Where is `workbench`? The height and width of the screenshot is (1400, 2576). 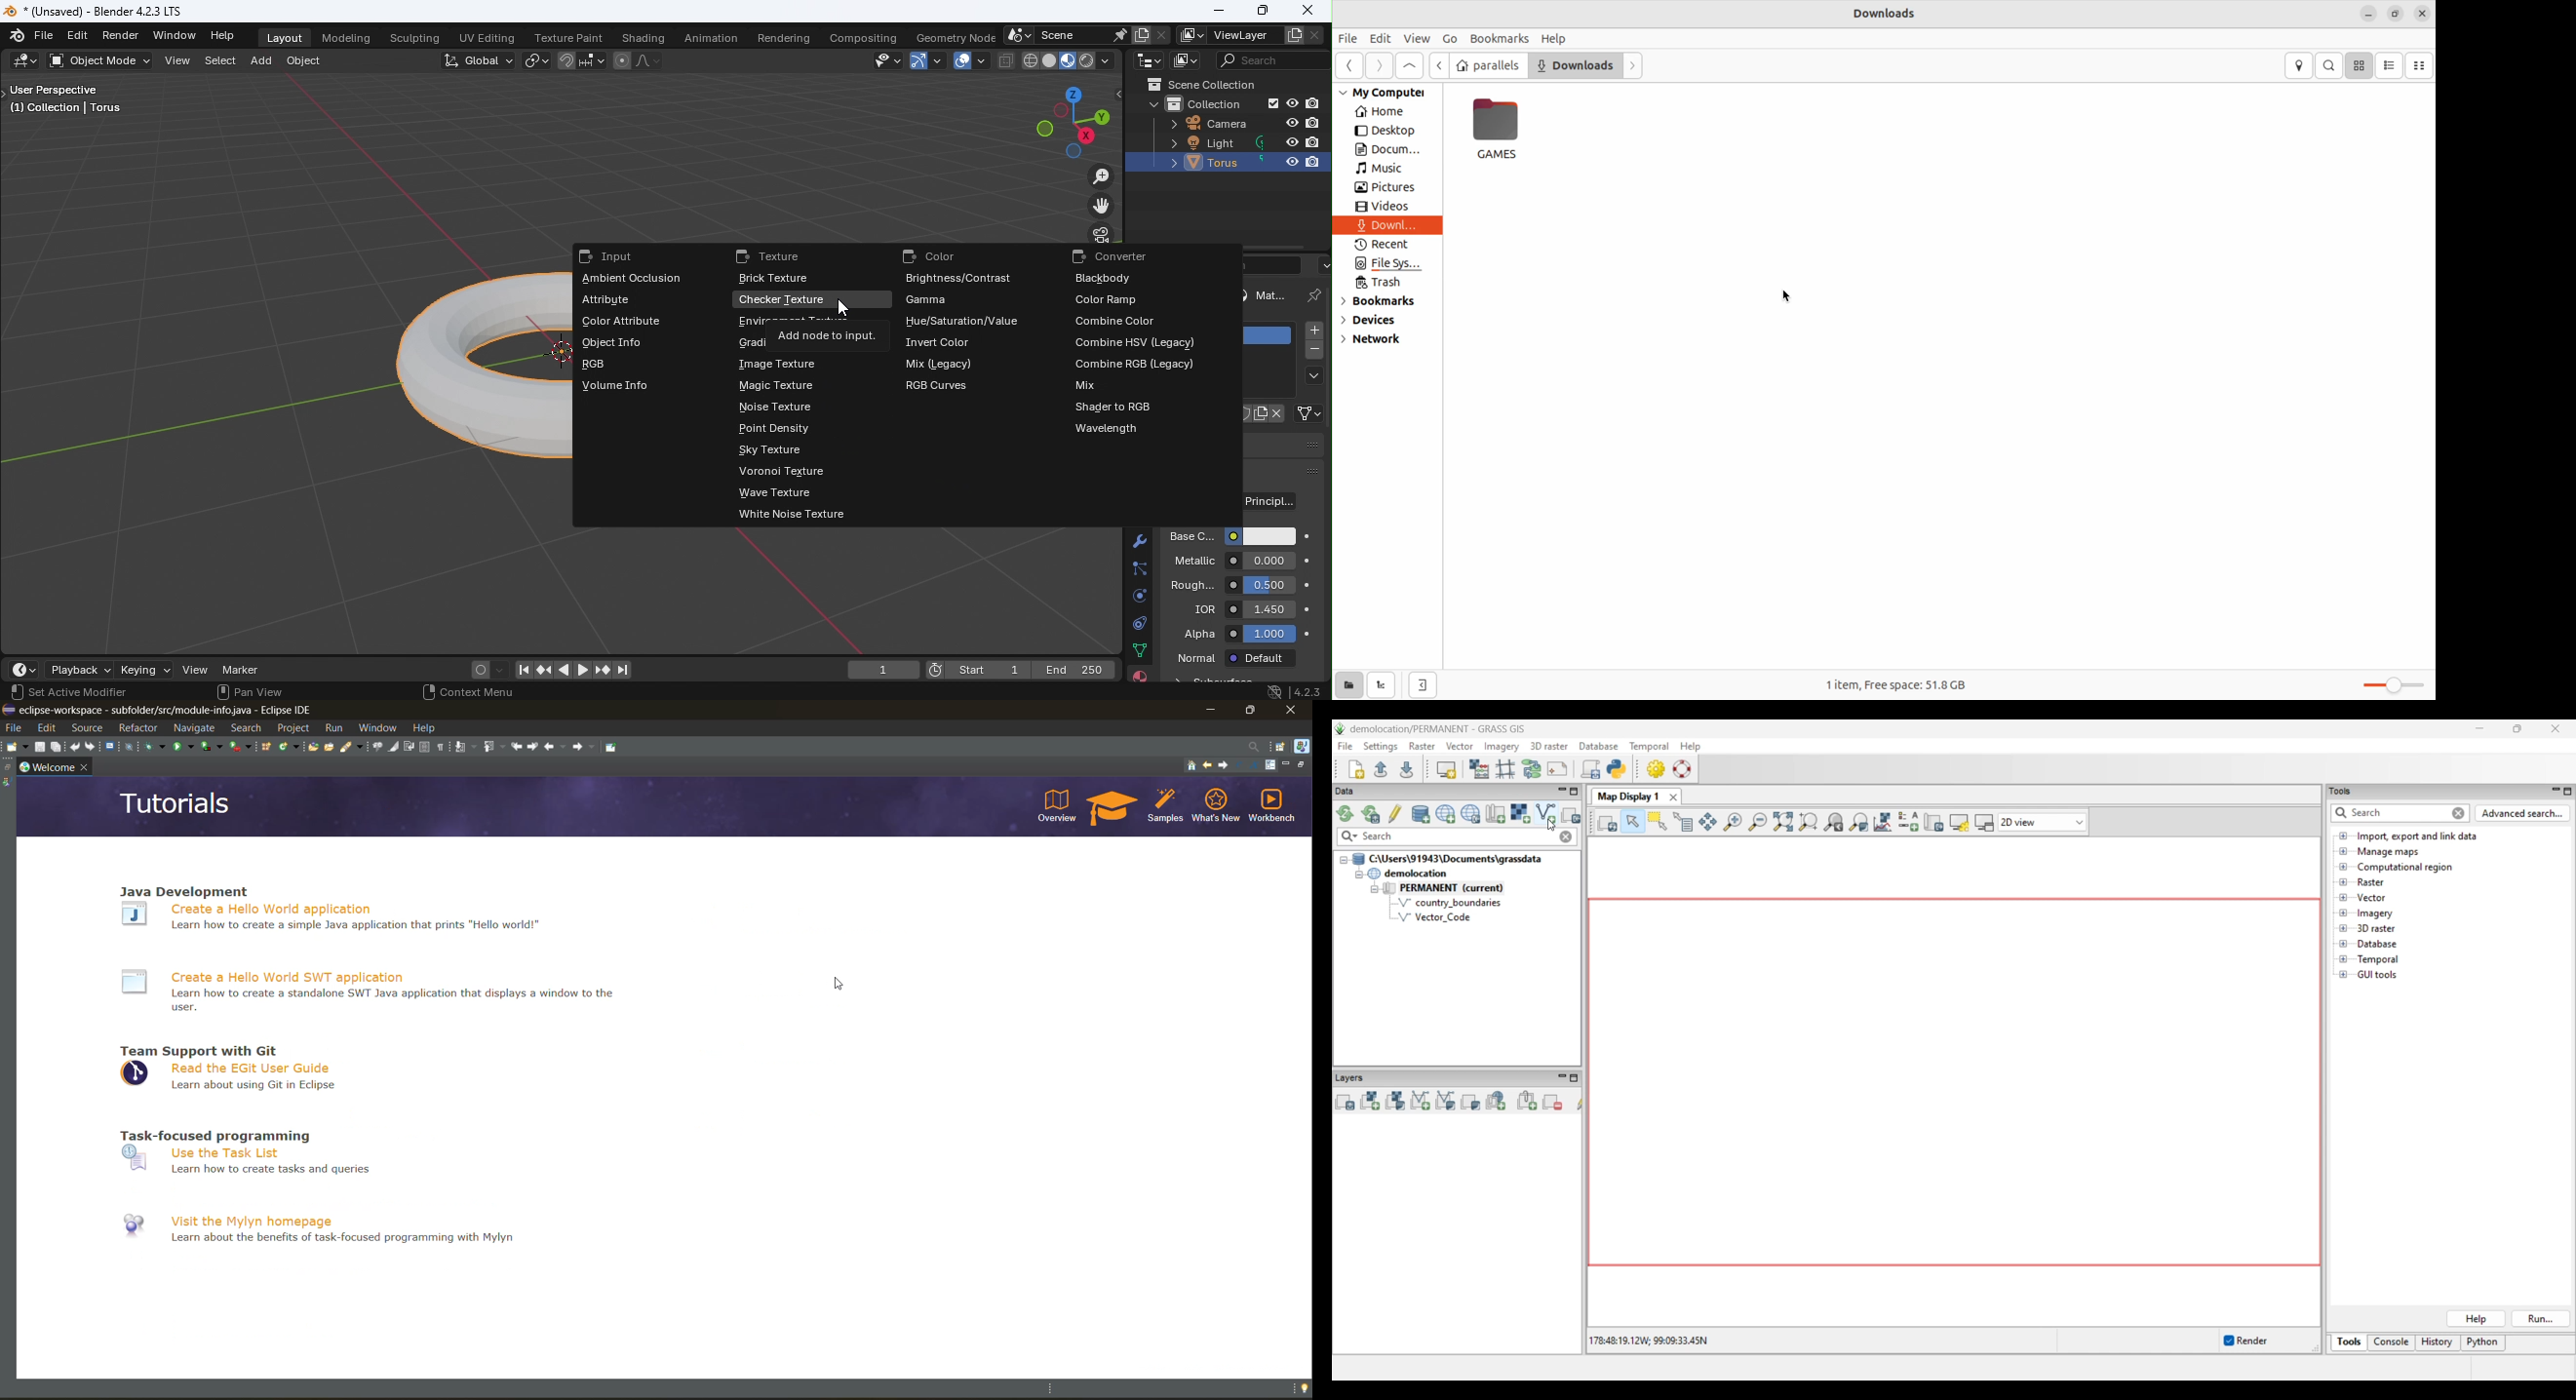 workbench is located at coordinates (1271, 805).